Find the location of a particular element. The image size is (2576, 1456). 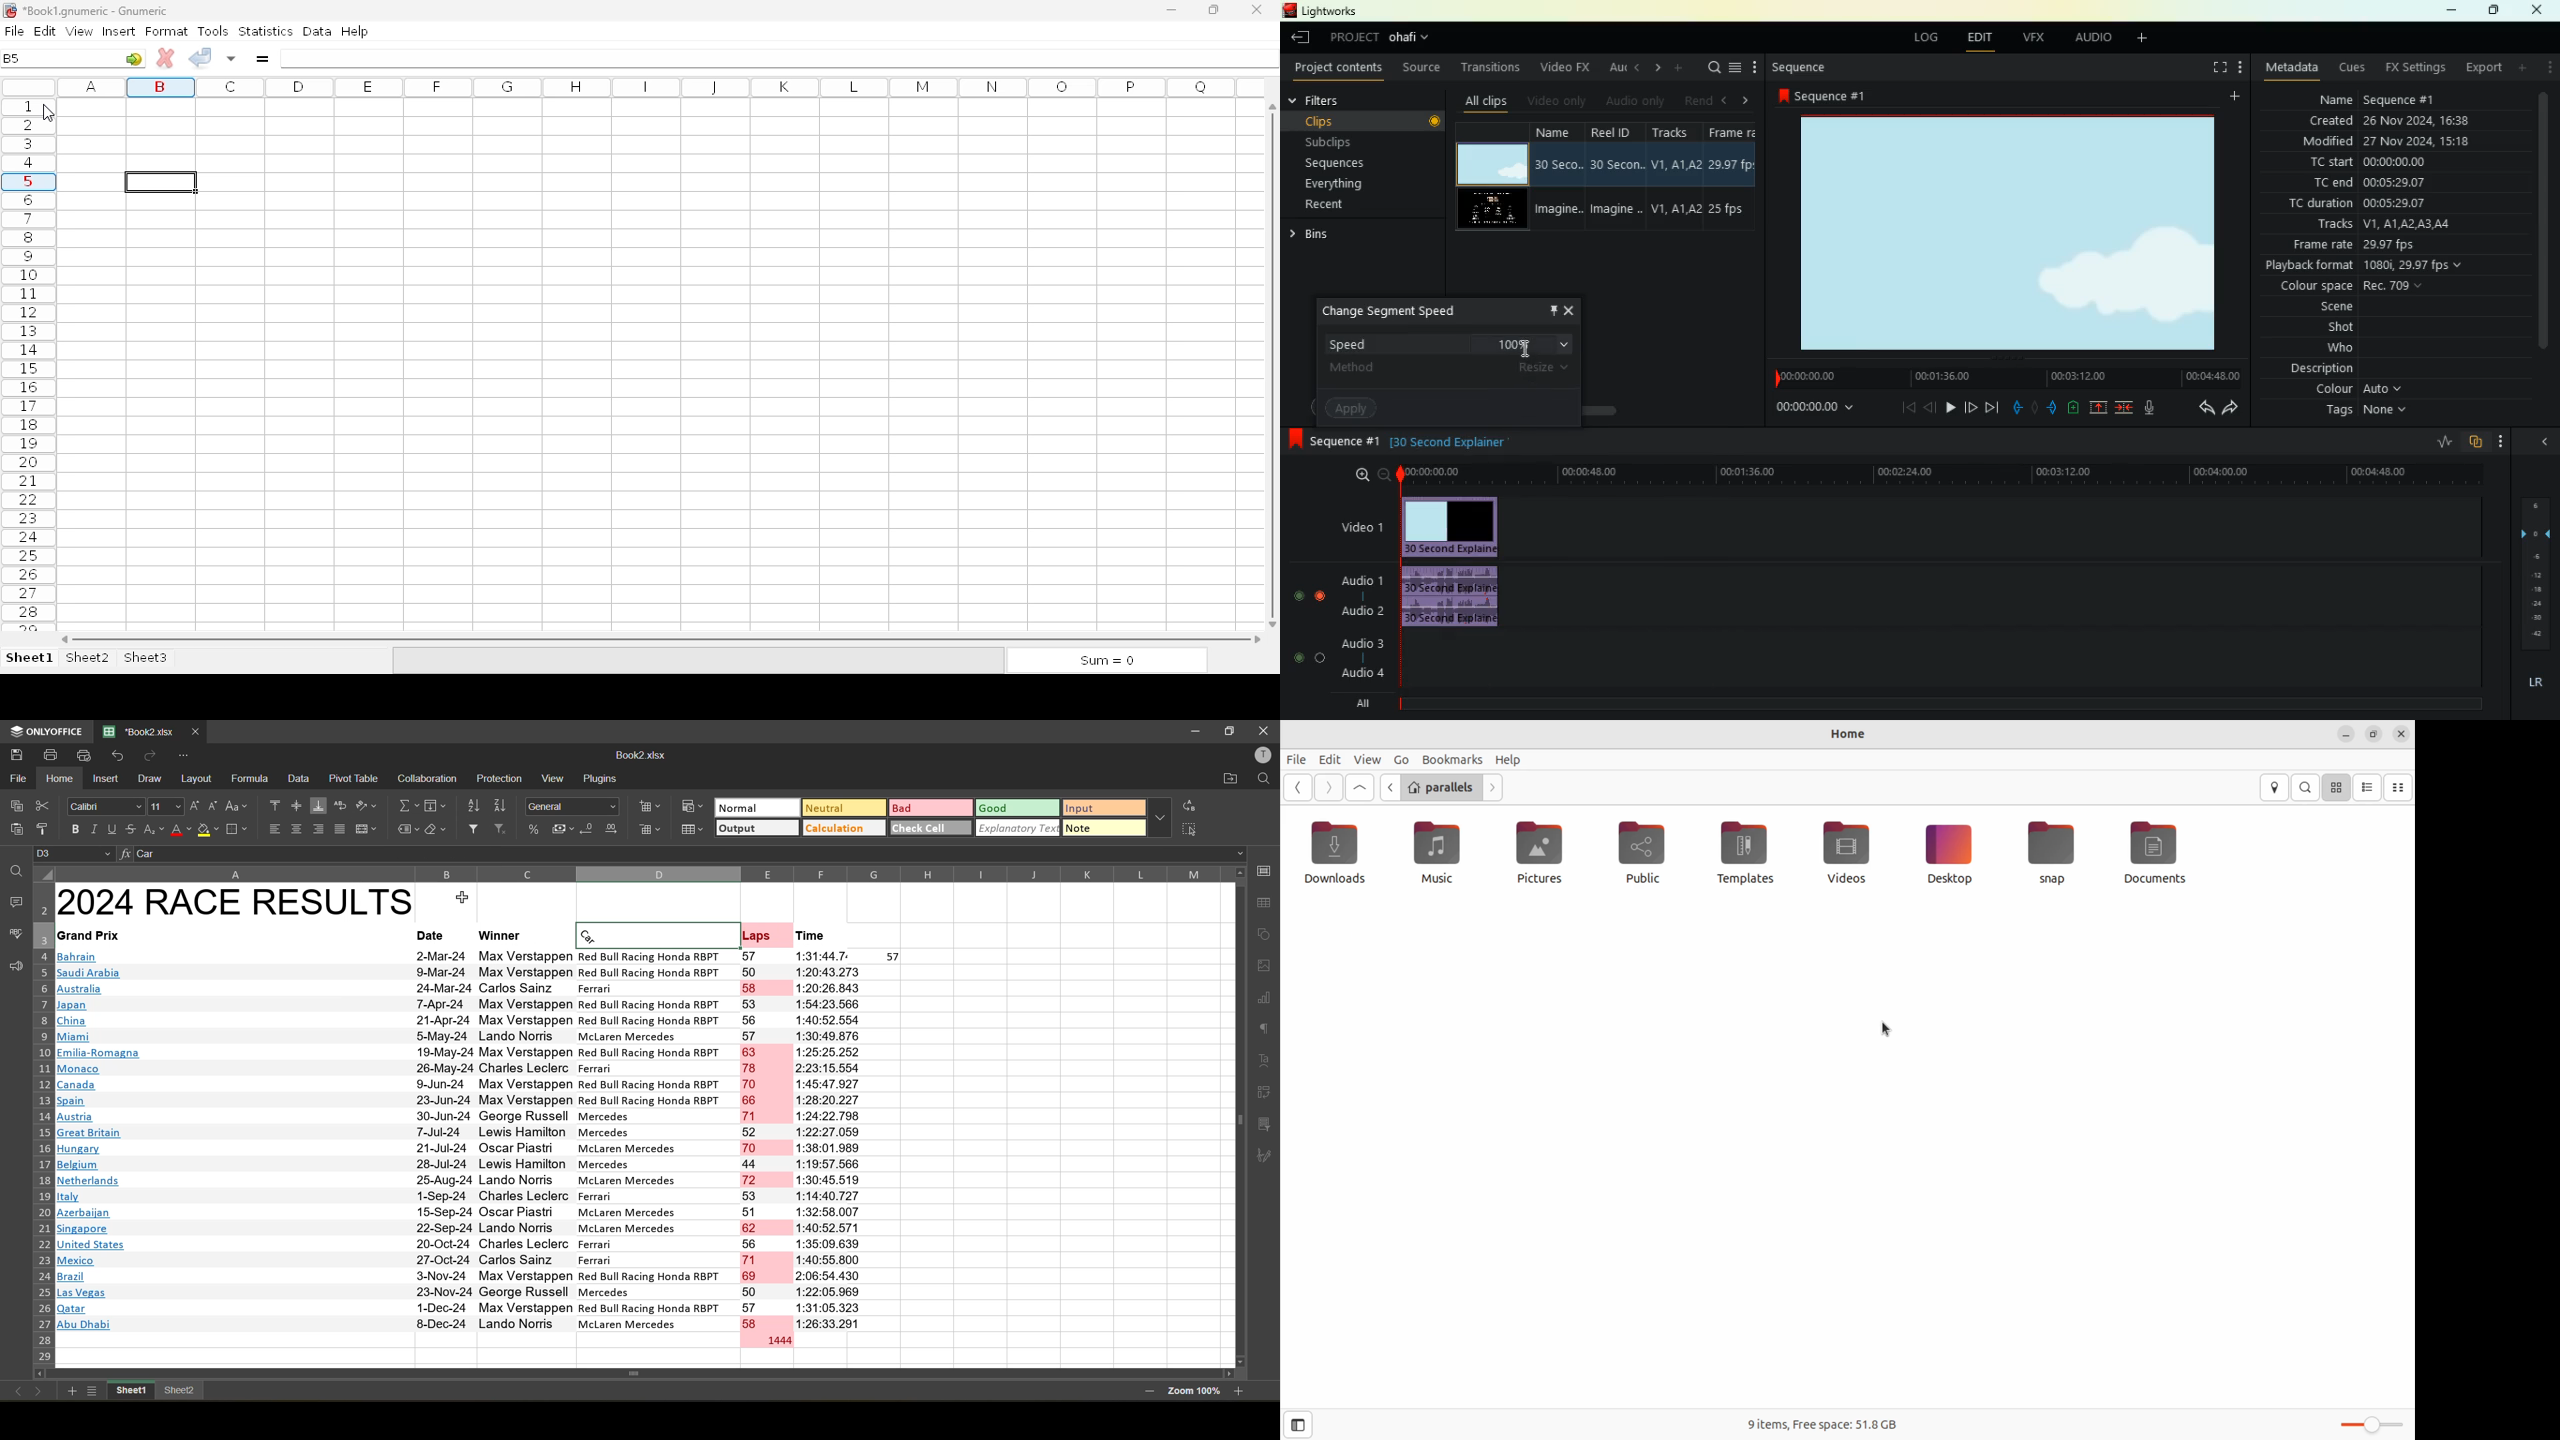

tc duration is located at coordinates (2366, 205).